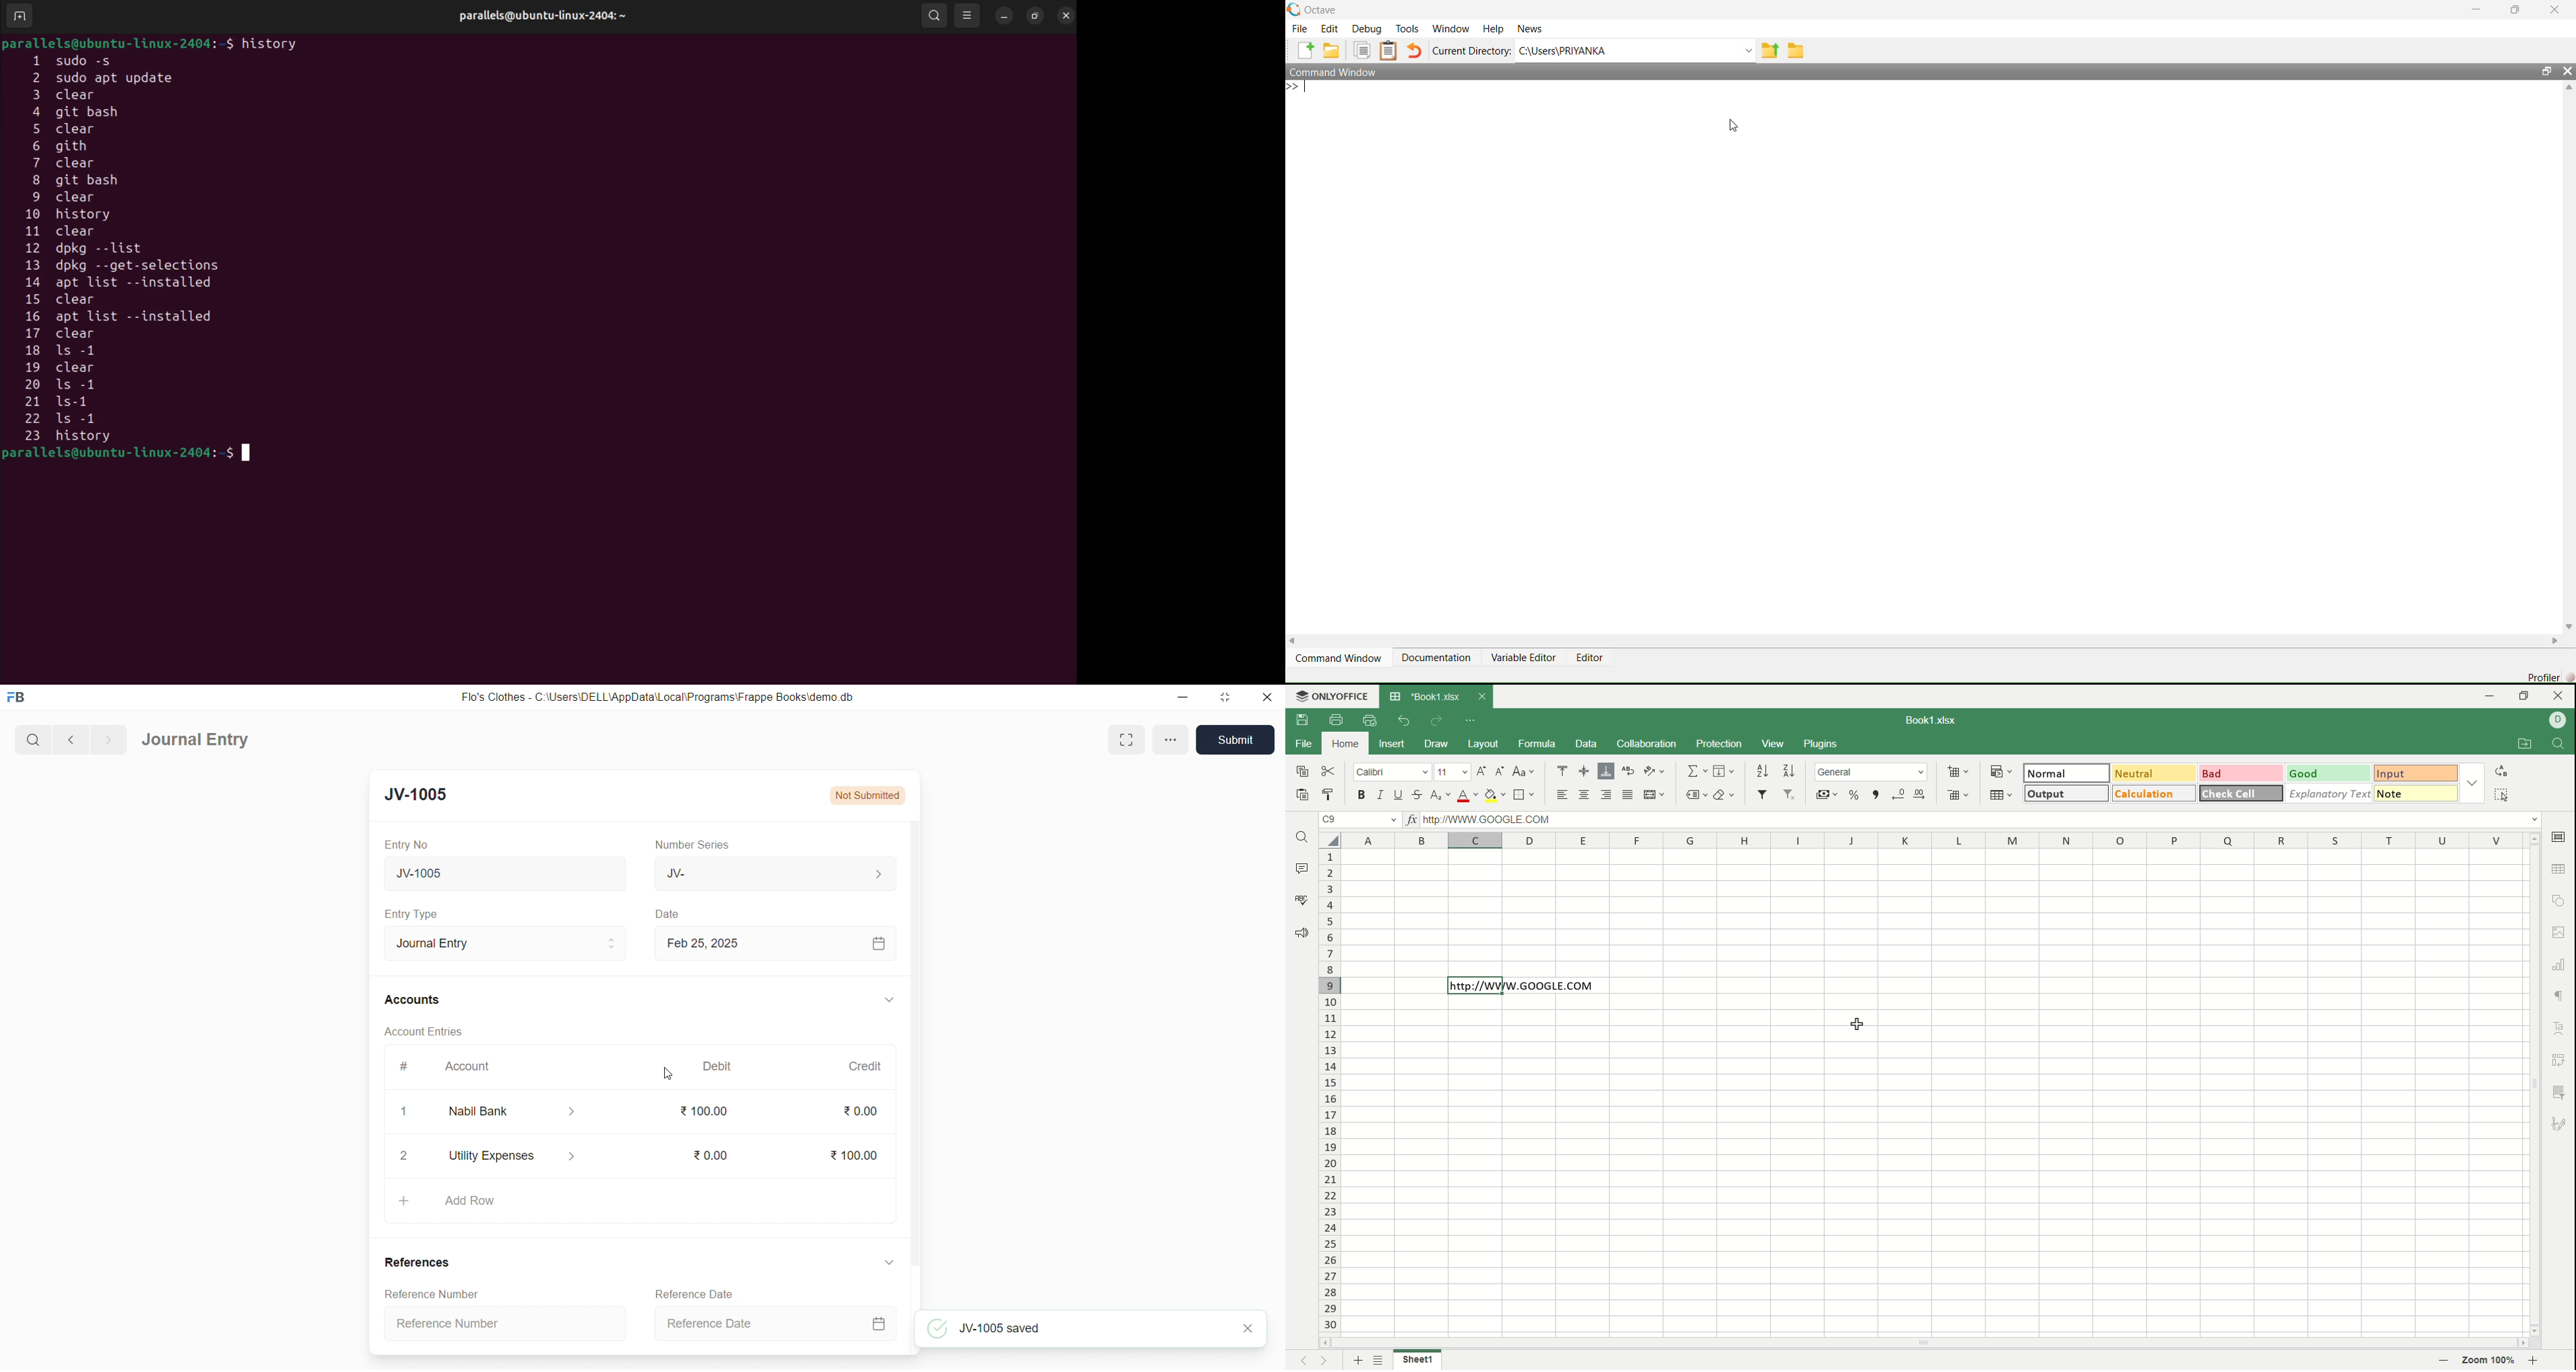 This screenshot has width=2576, height=1372. Describe the element at coordinates (1405, 720) in the screenshot. I see `undo` at that location.